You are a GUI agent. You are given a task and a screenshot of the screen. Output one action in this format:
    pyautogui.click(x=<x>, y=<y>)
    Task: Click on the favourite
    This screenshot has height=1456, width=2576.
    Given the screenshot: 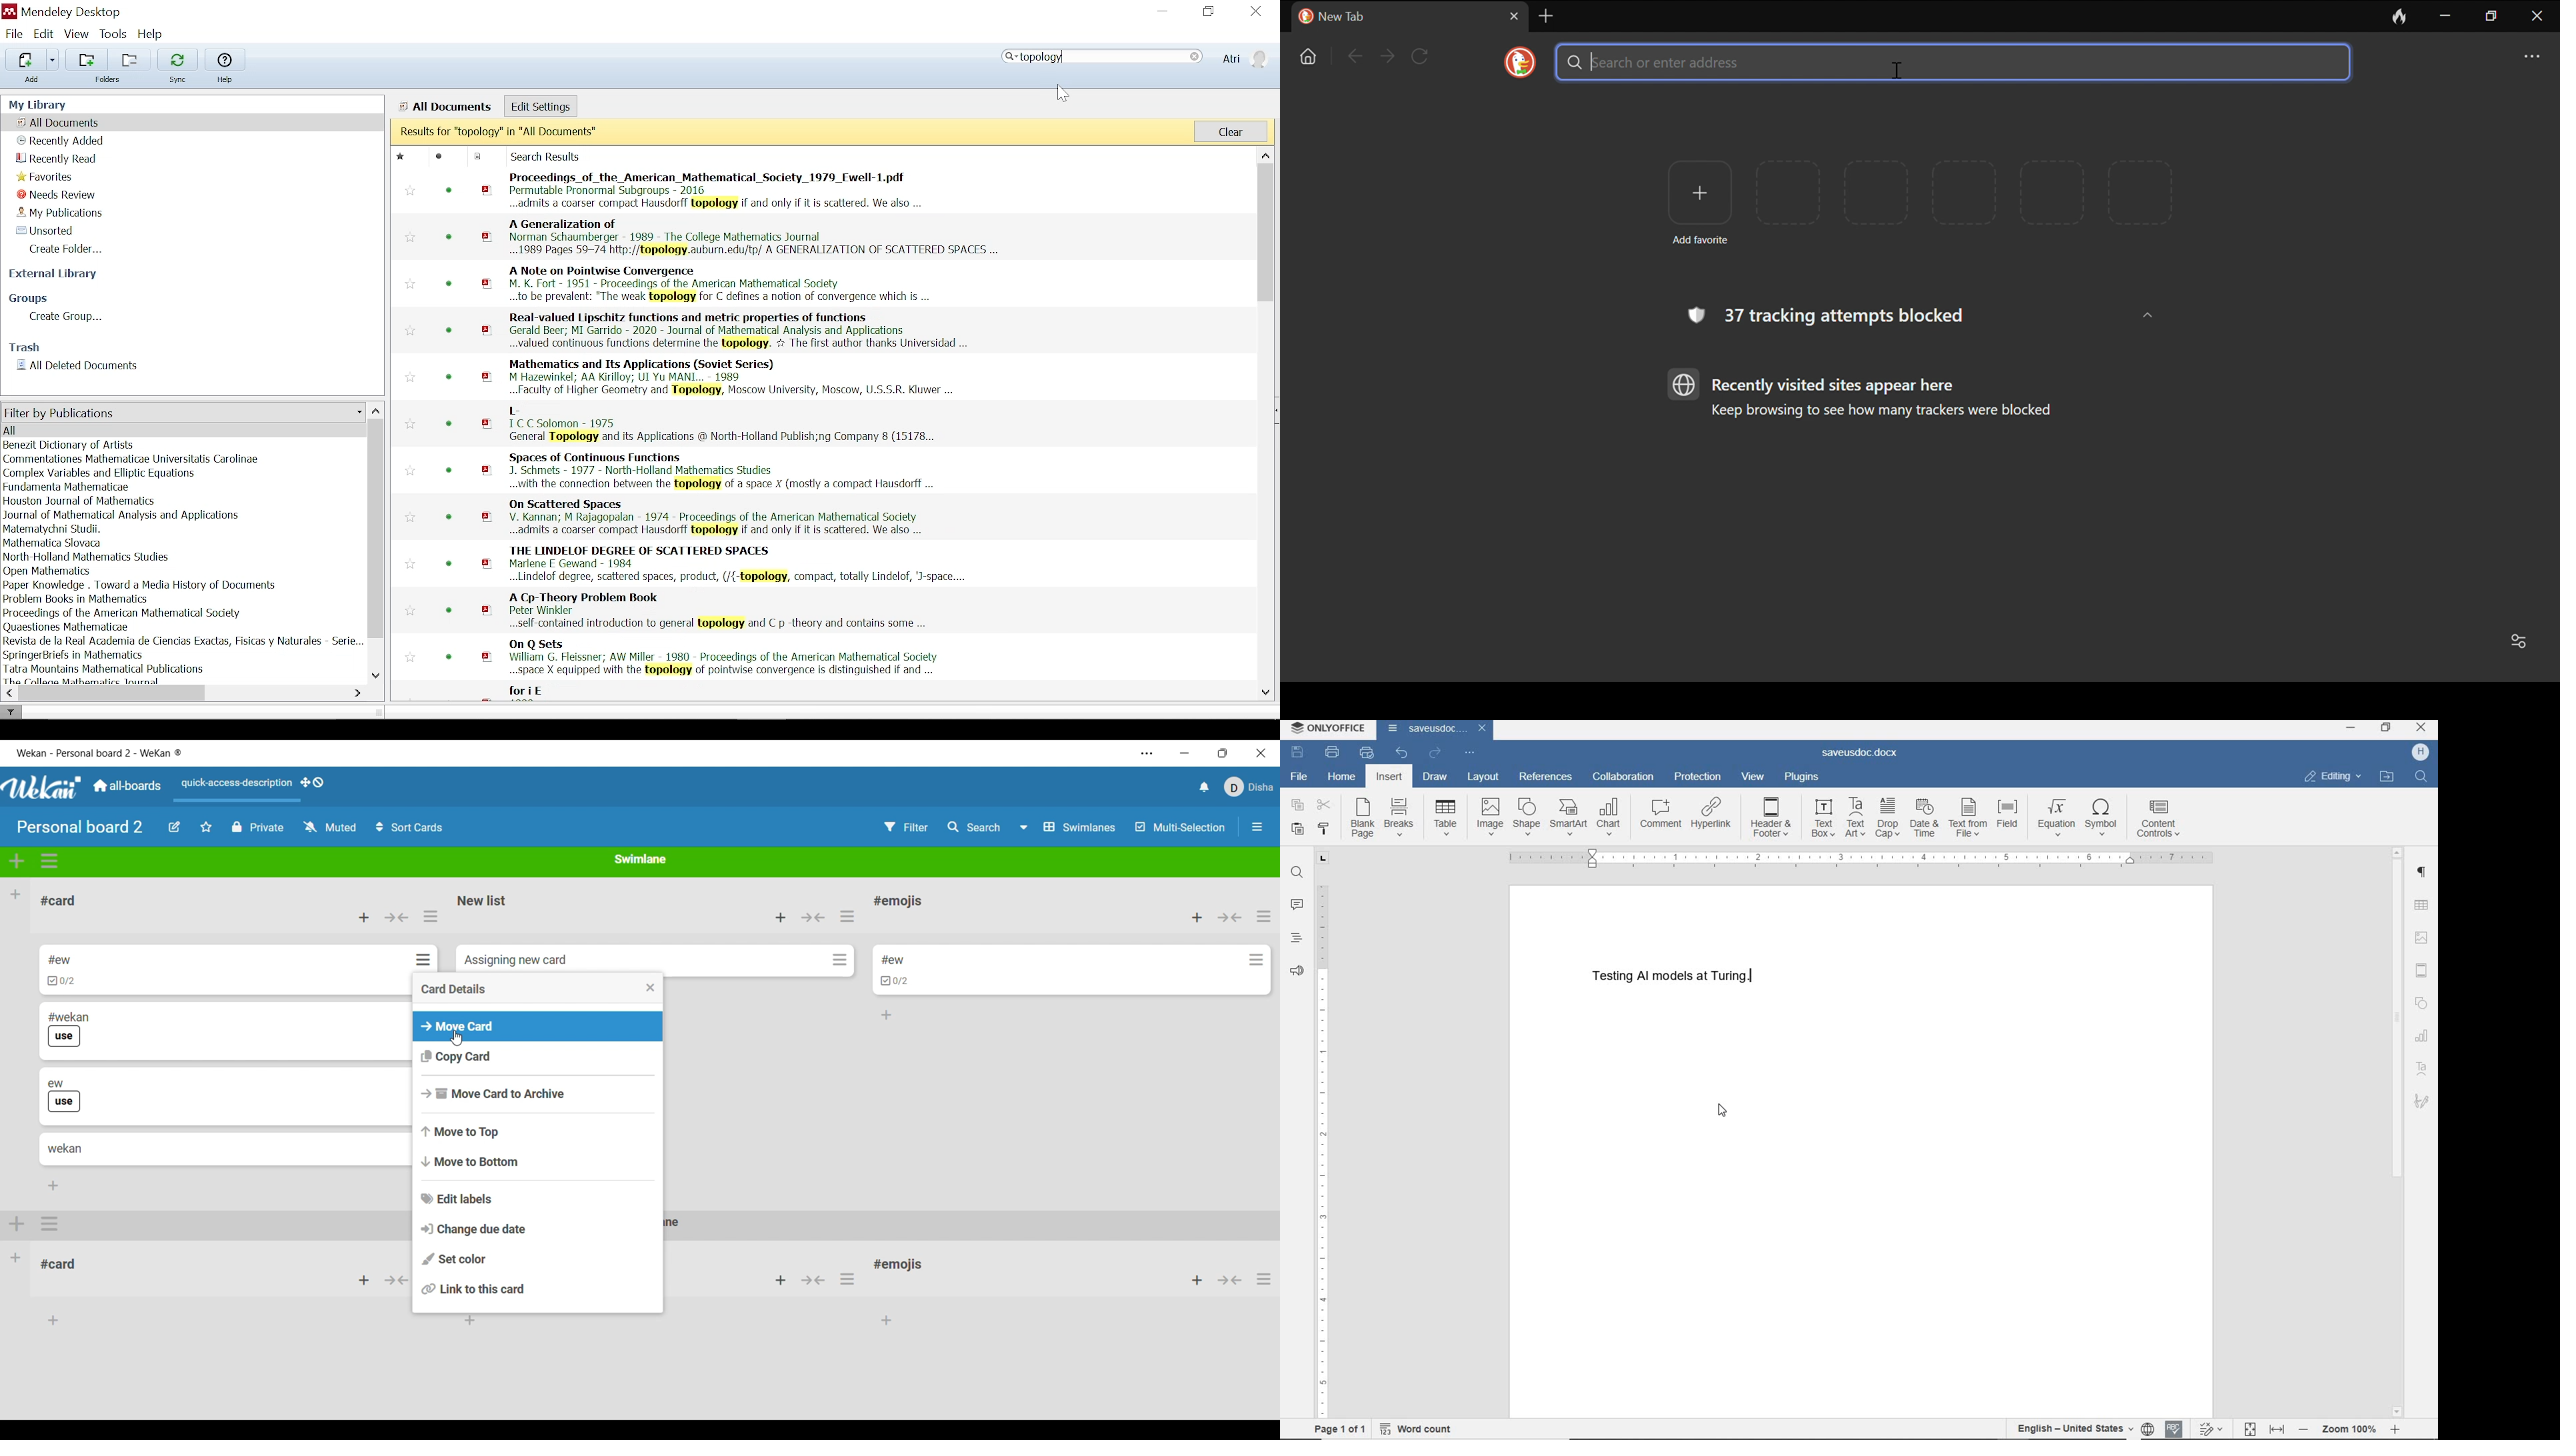 What is the action you would take?
    pyautogui.click(x=408, y=376)
    